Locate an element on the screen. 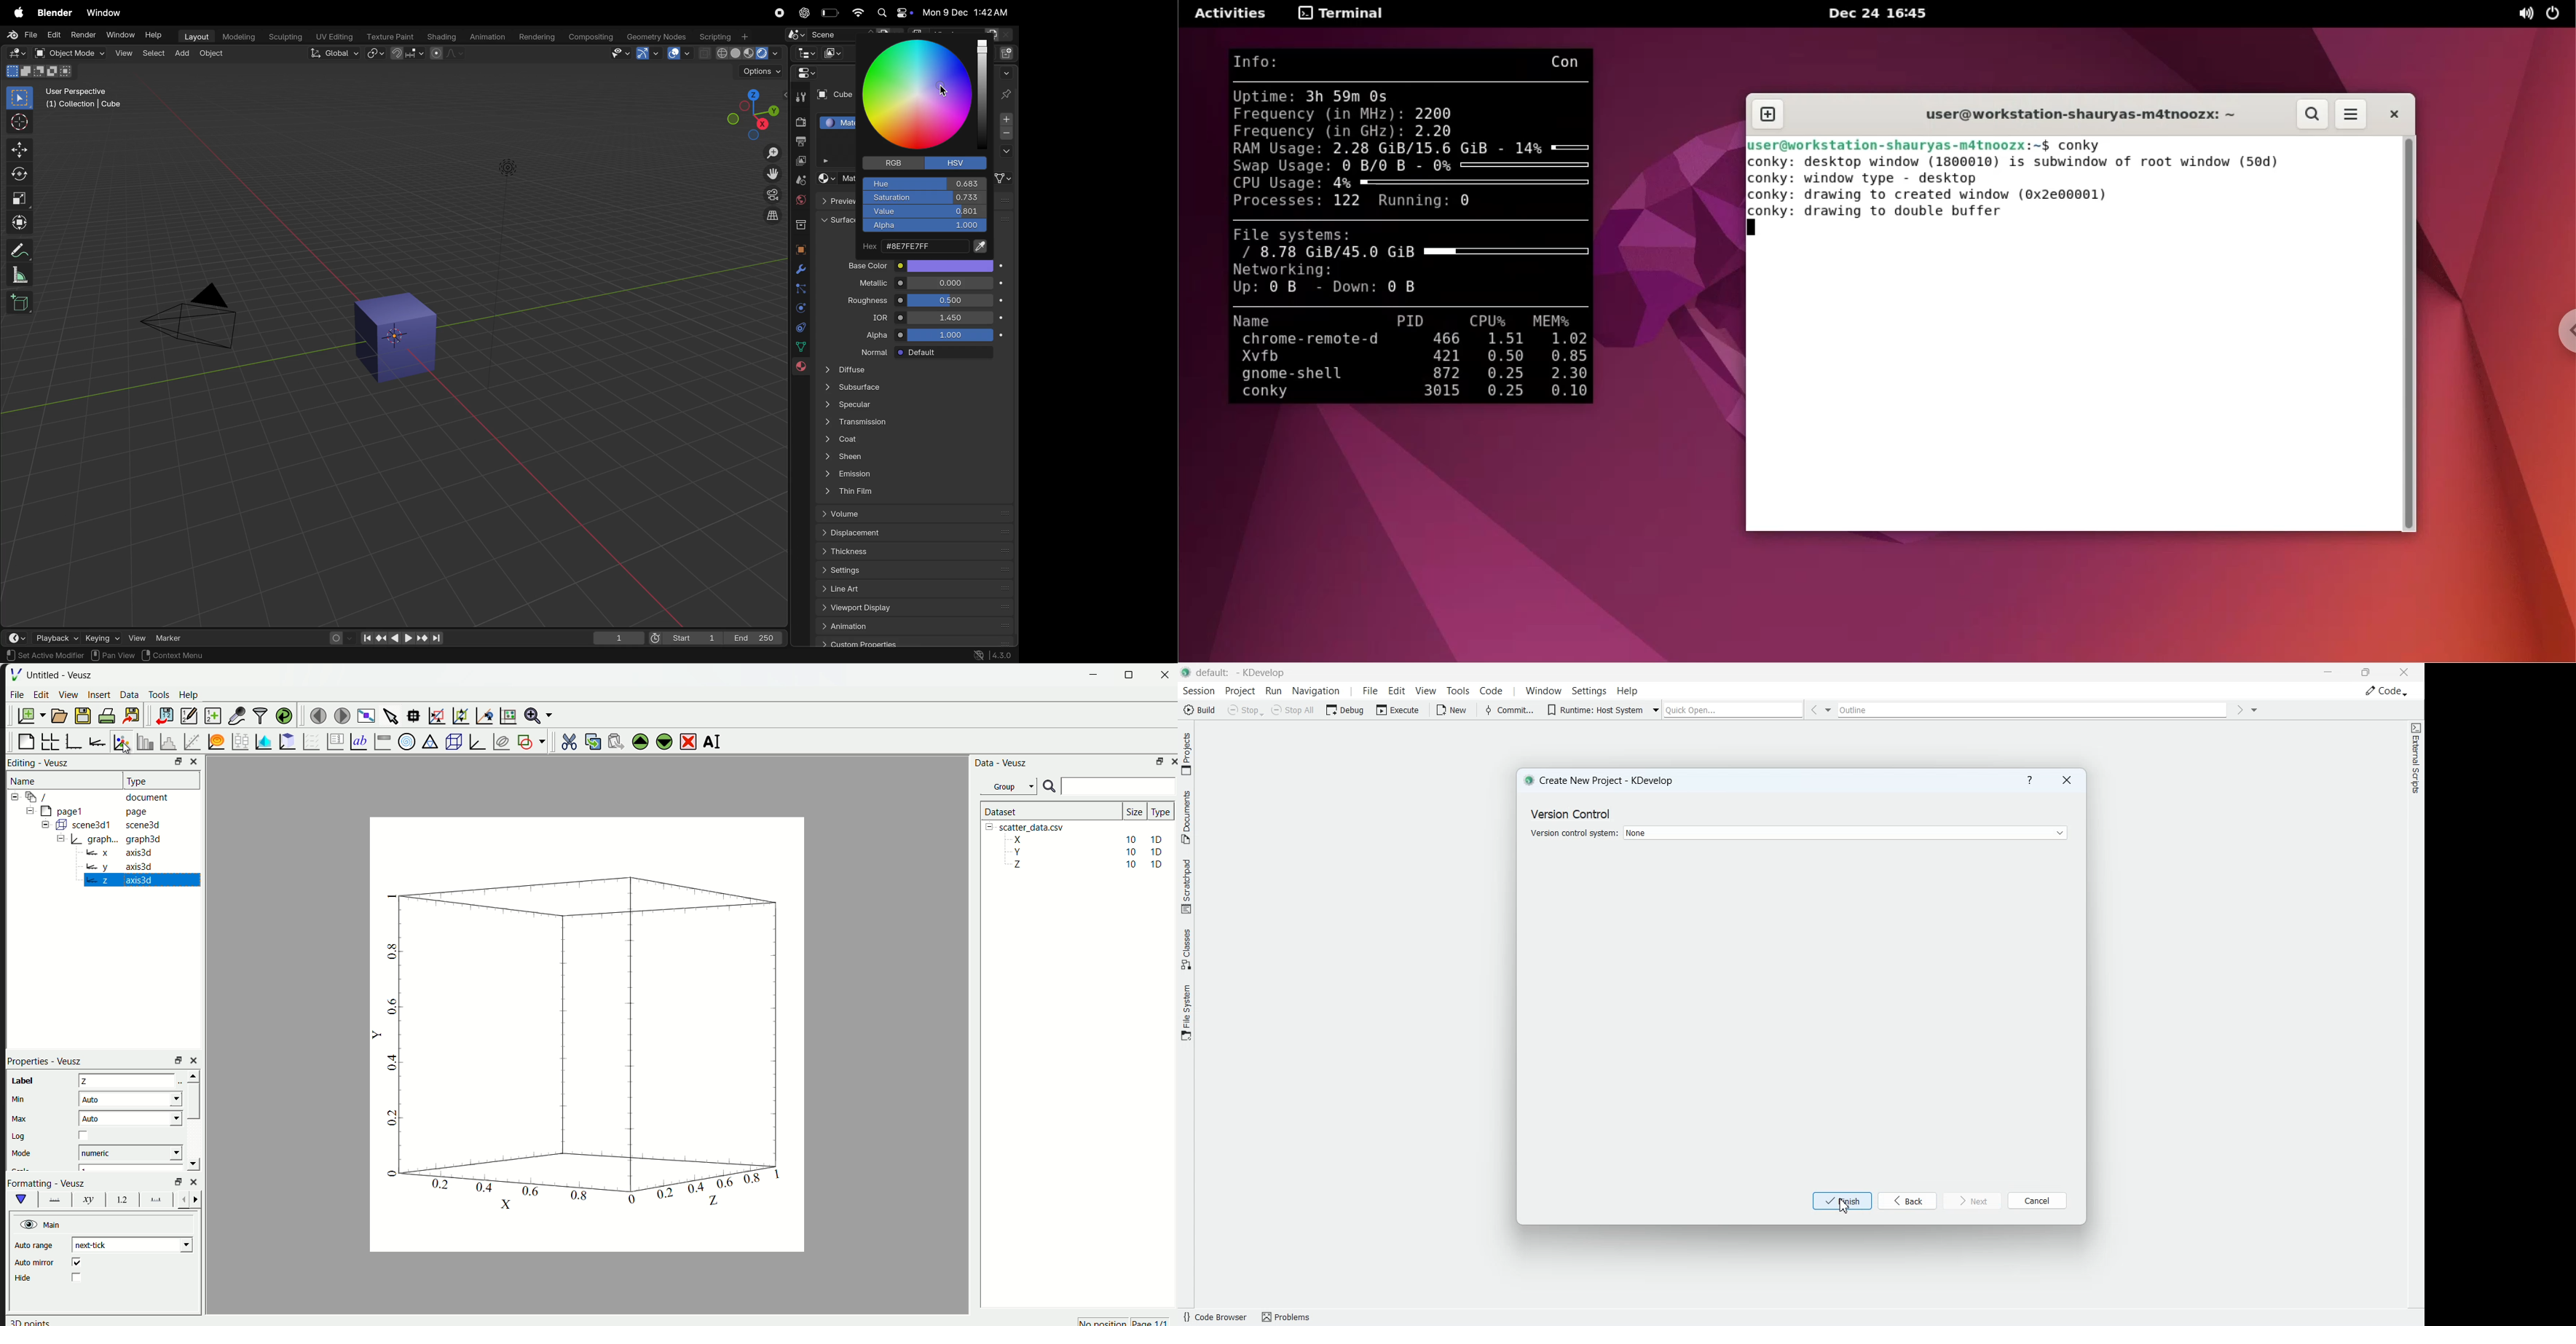 The height and width of the screenshot is (1344, 2576). view layer is located at coordinates (799, 162).